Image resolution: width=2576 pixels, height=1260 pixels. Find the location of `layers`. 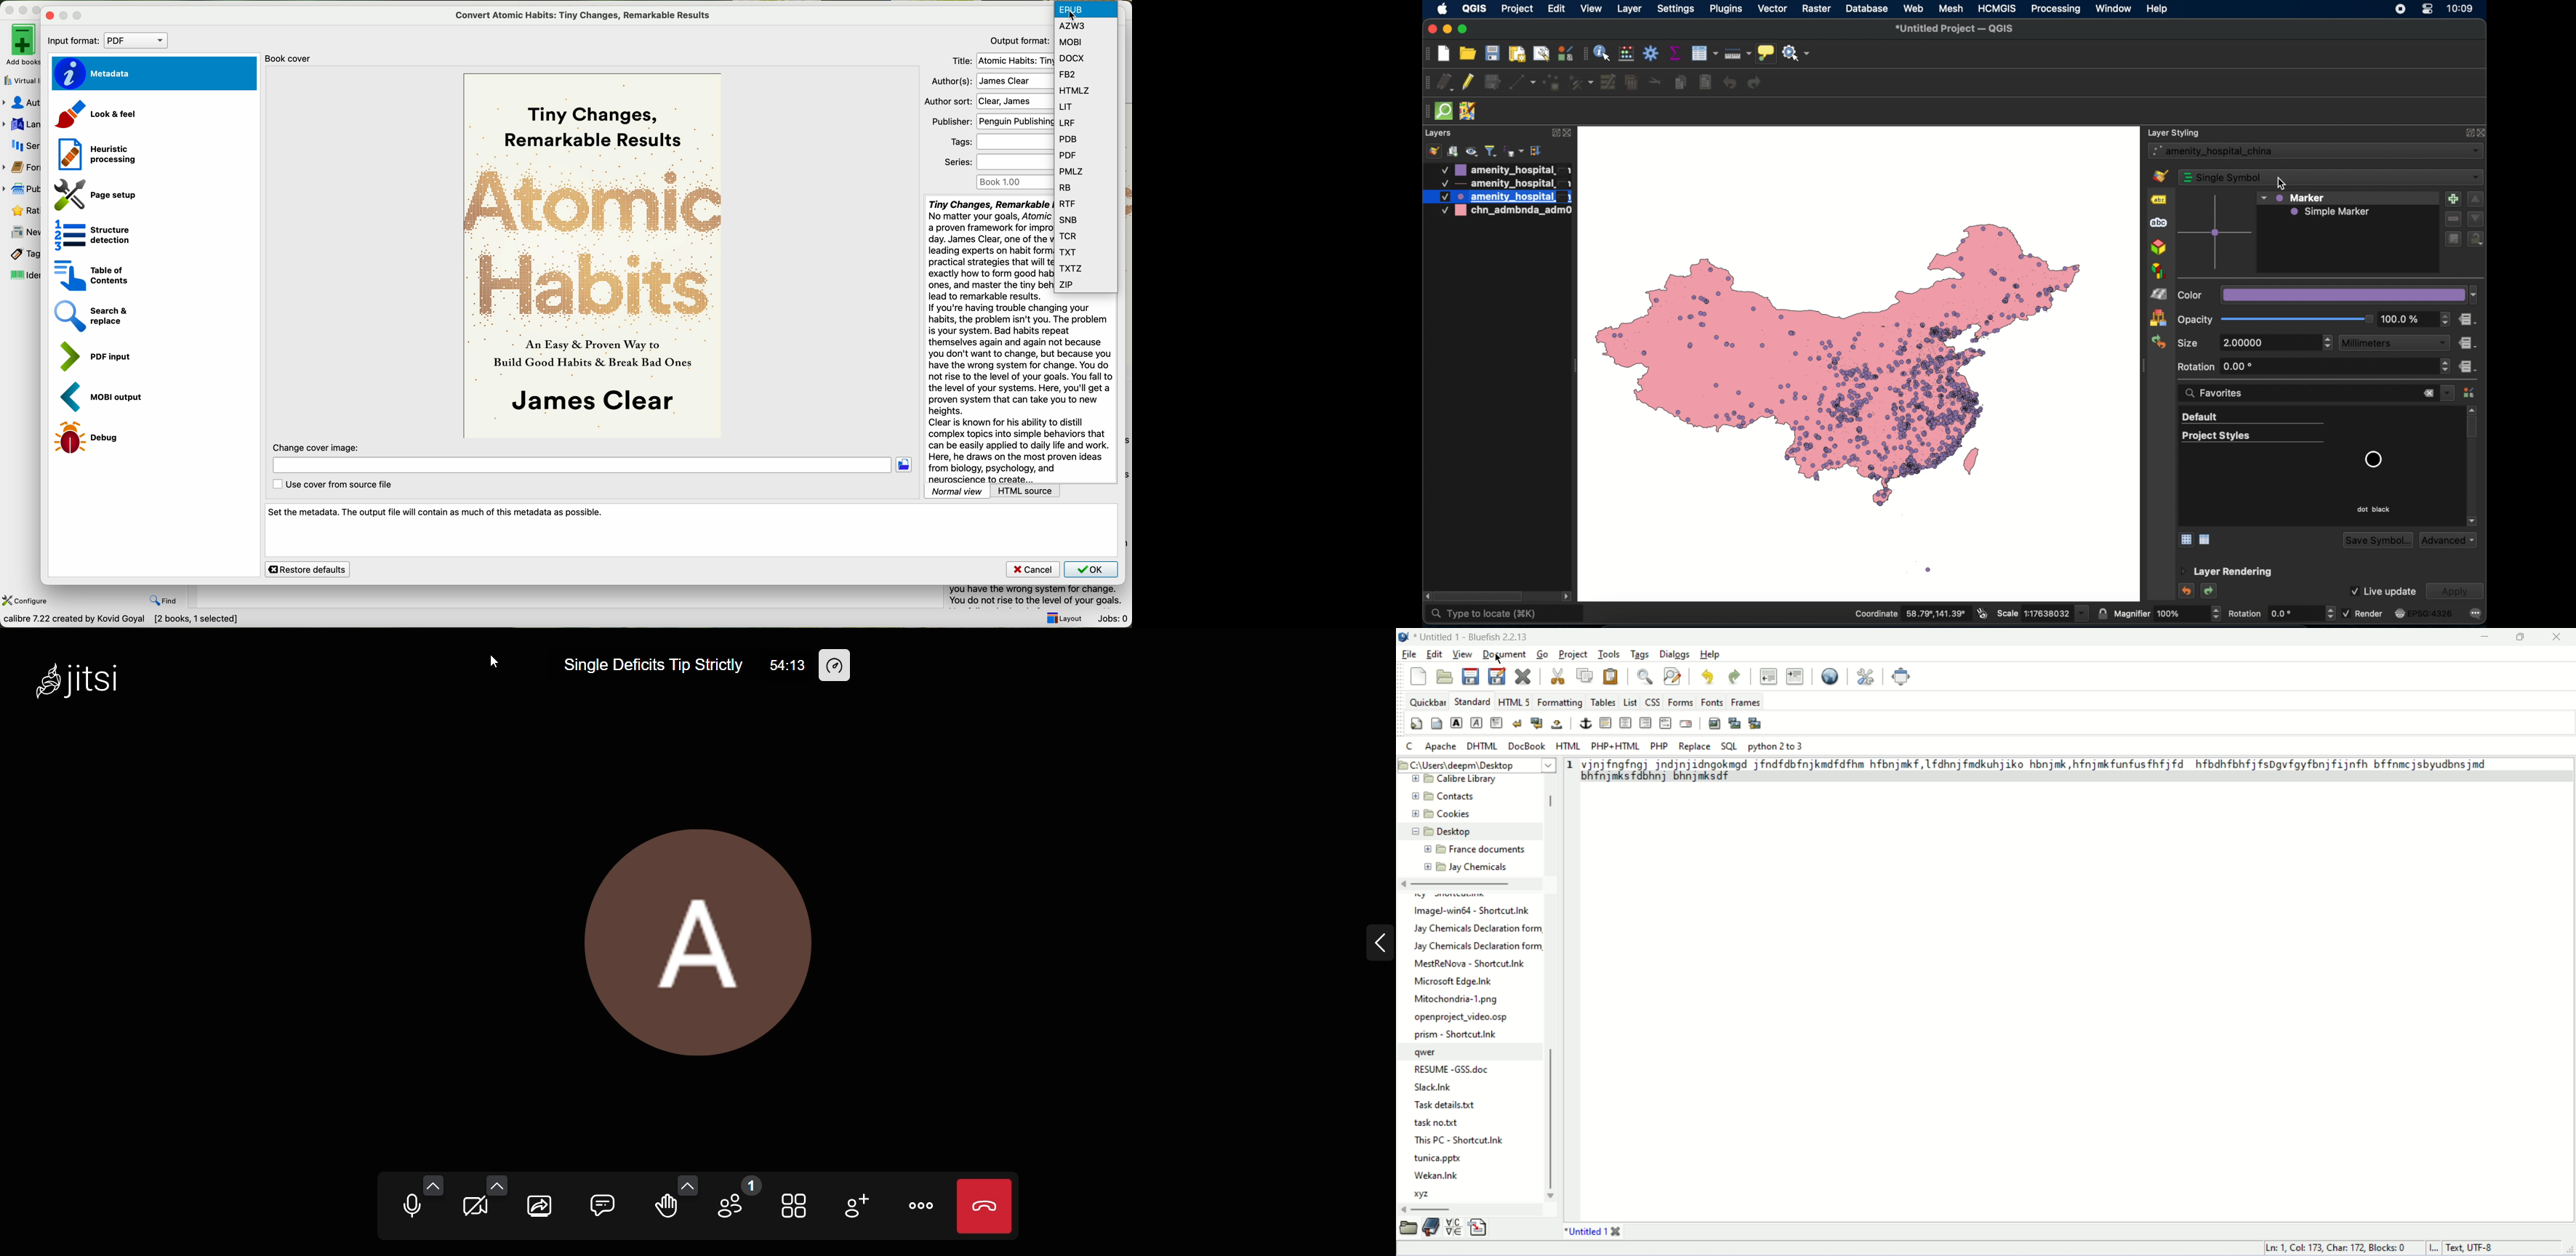

layers is located at coordinates (1439, 133).